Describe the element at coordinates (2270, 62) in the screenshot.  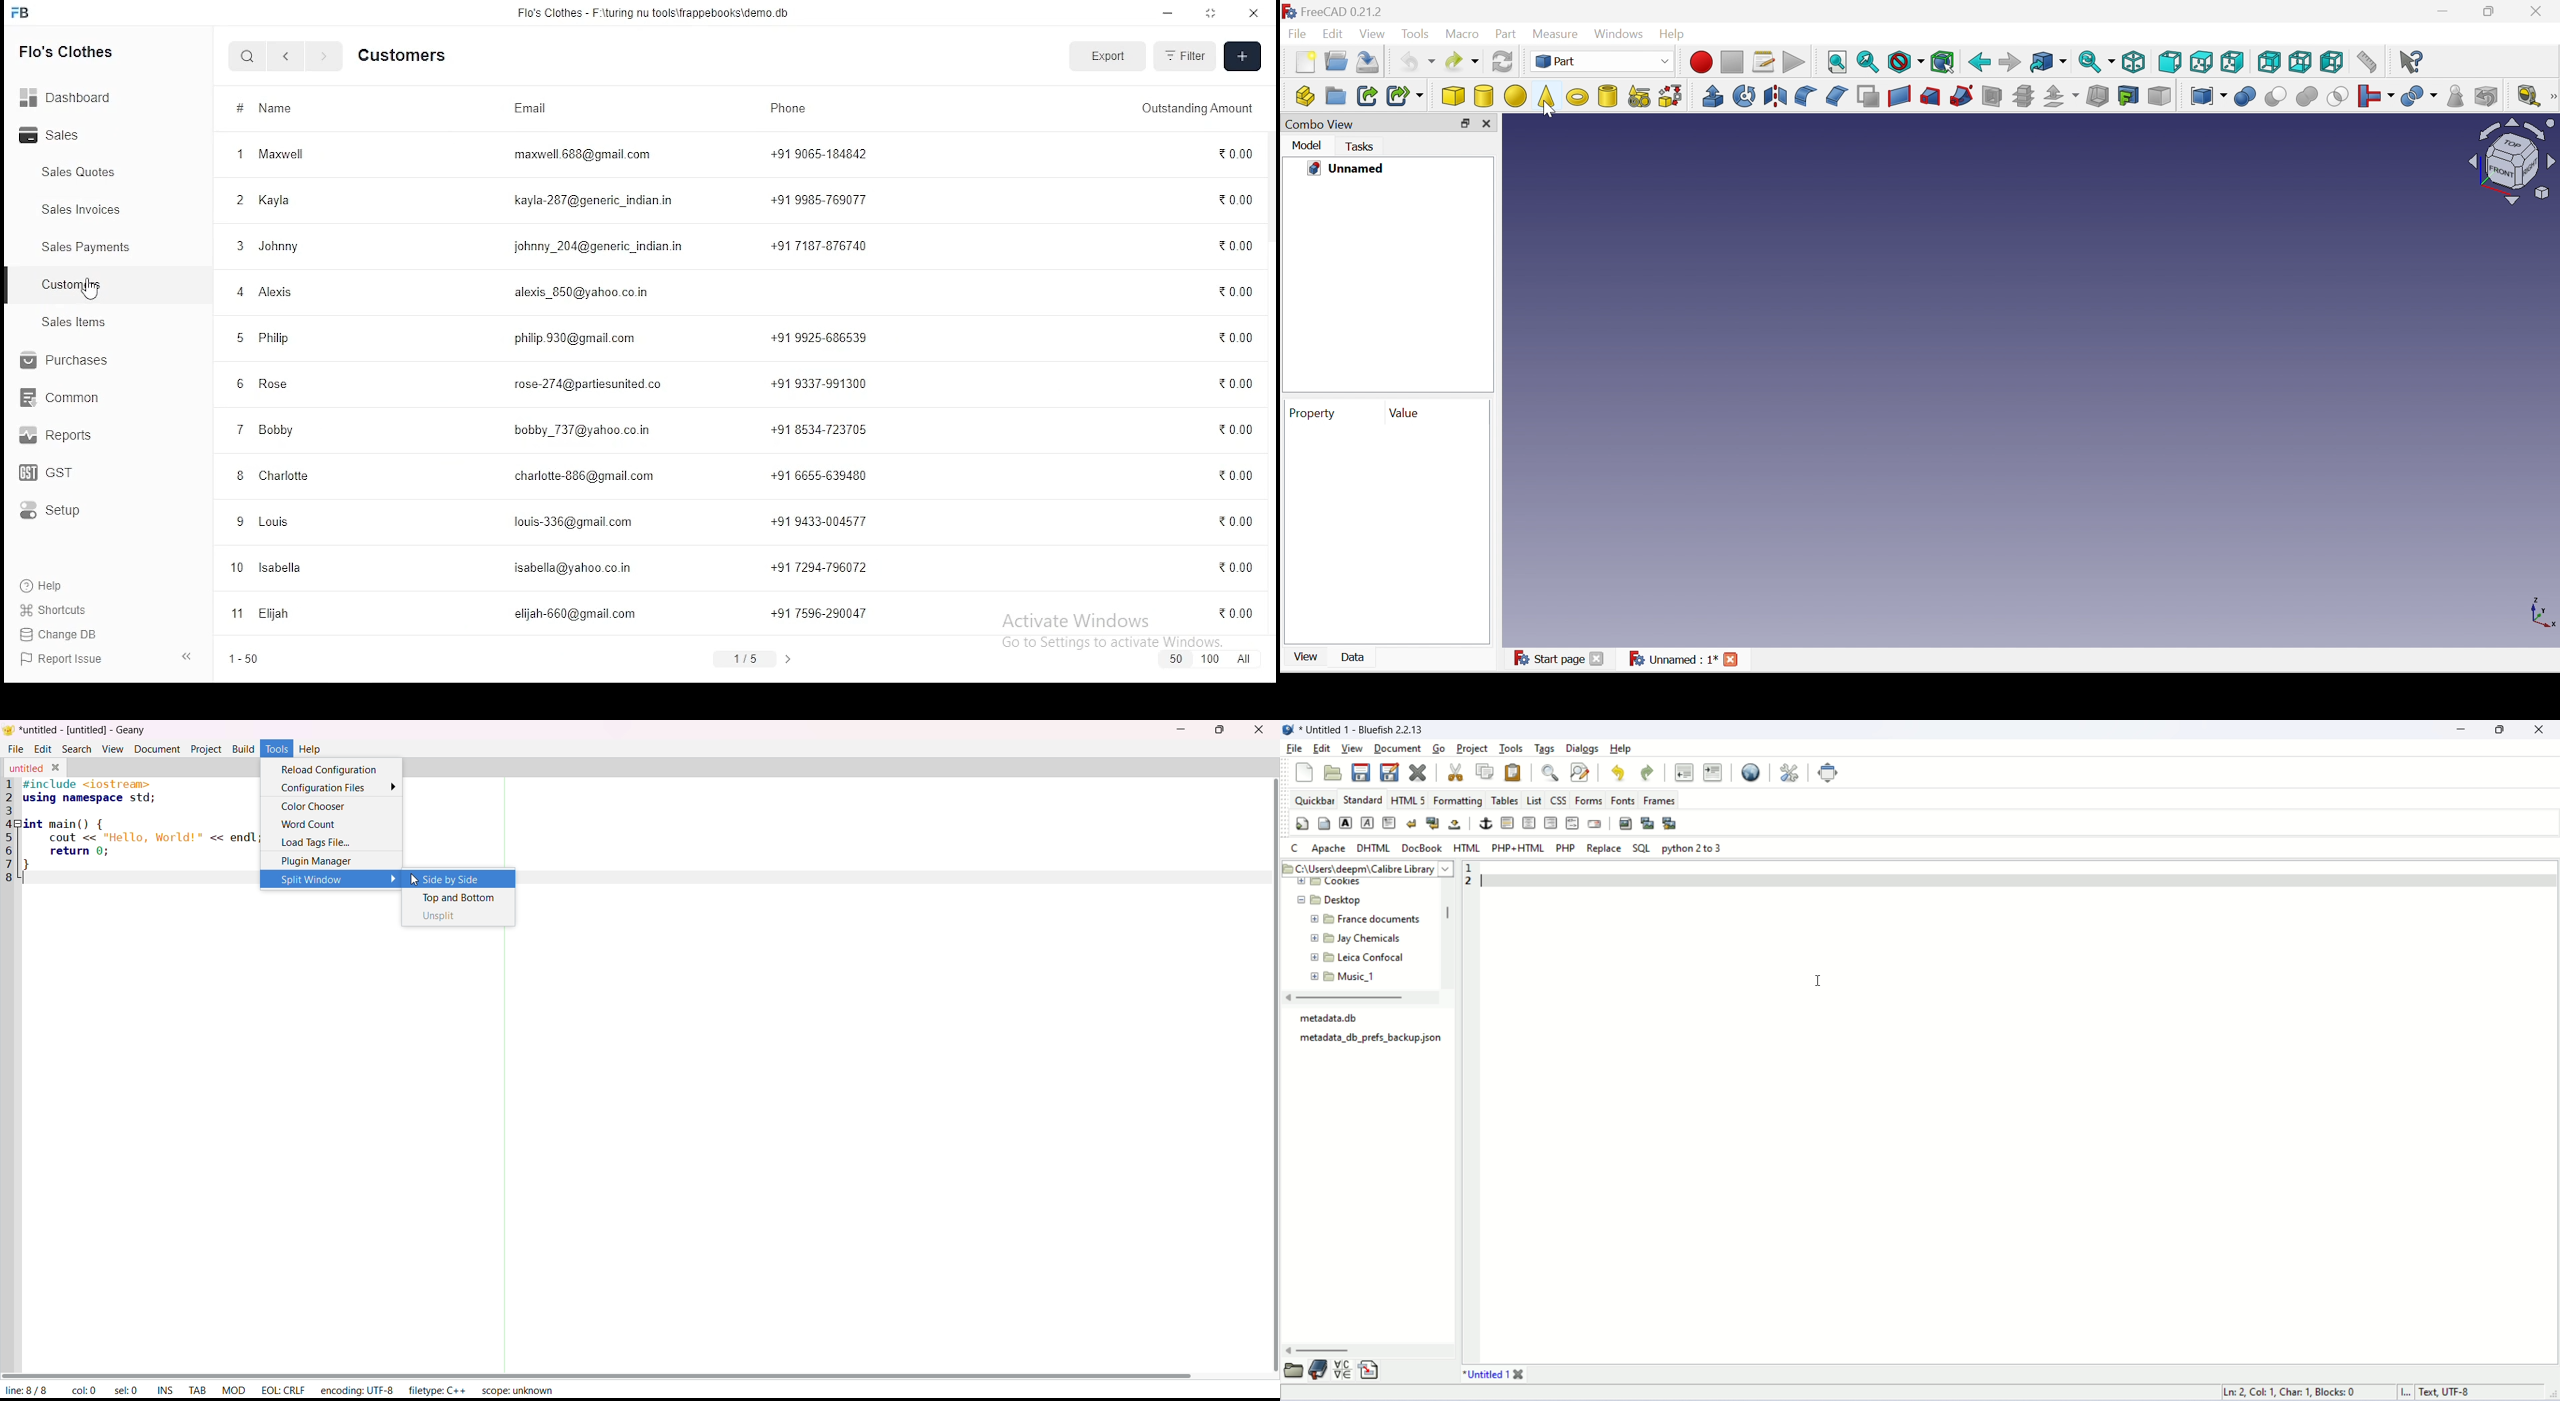
I see `Rear` at that location.